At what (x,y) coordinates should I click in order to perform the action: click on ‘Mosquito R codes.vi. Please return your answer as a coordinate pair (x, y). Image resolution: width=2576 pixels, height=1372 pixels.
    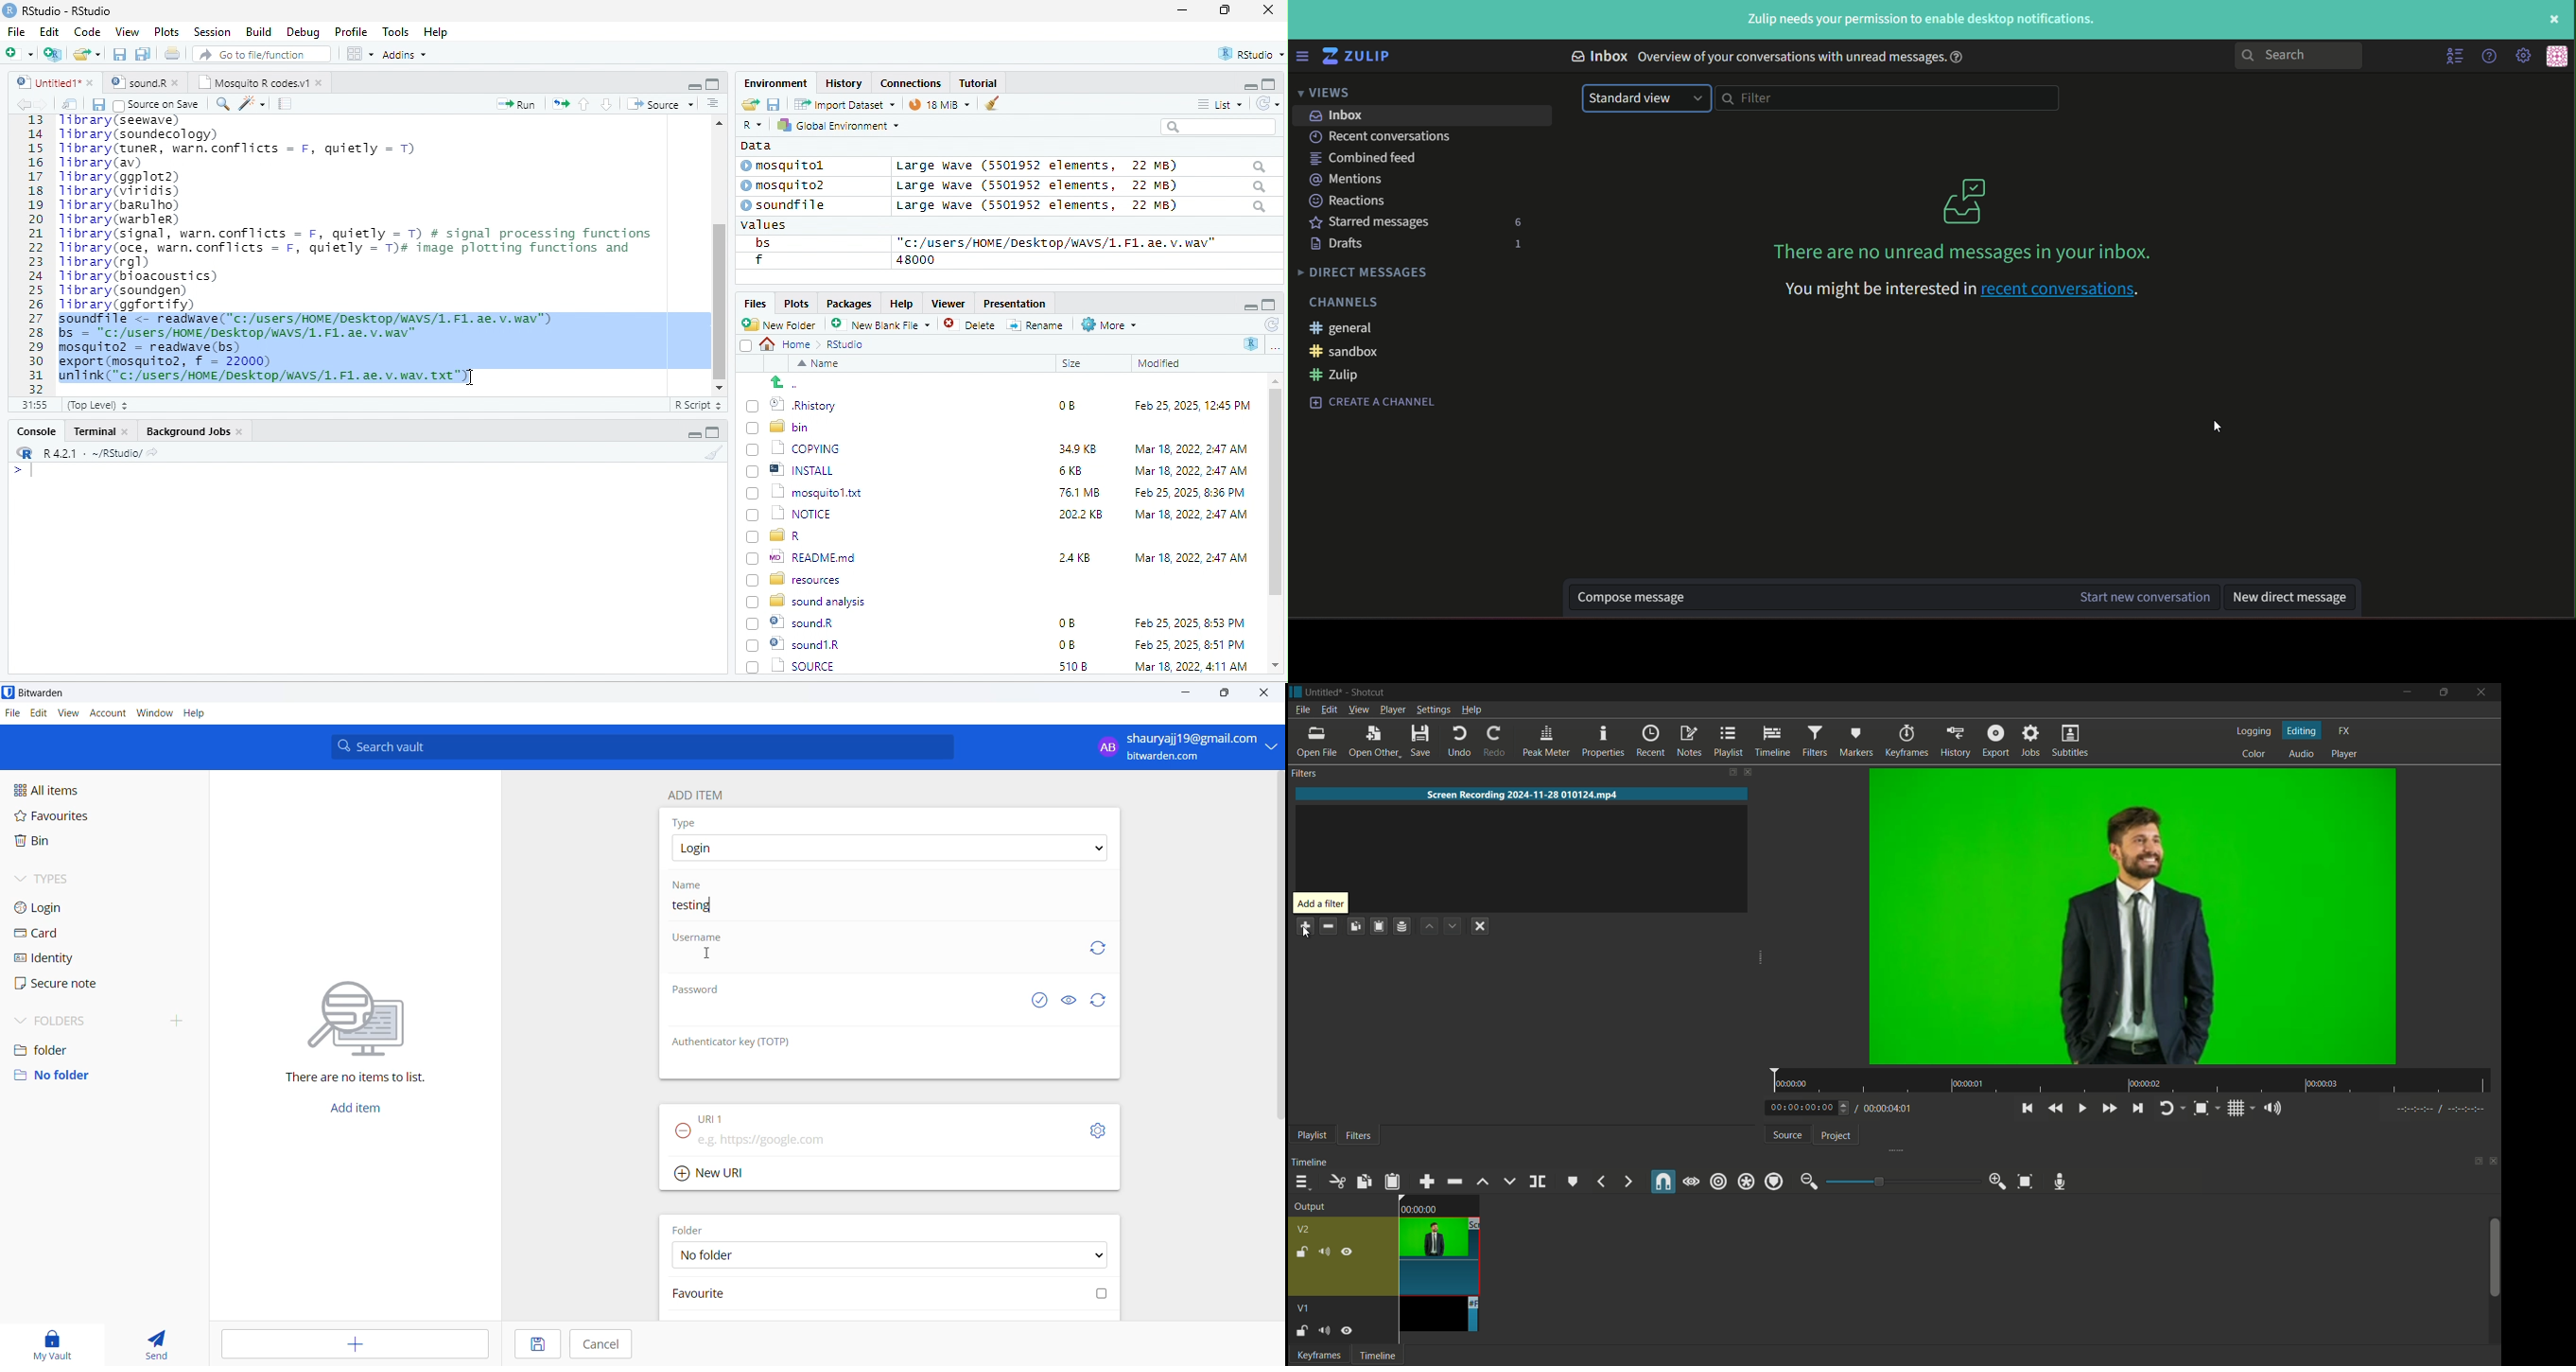
    Looking at the image, I should click on (142, 82).